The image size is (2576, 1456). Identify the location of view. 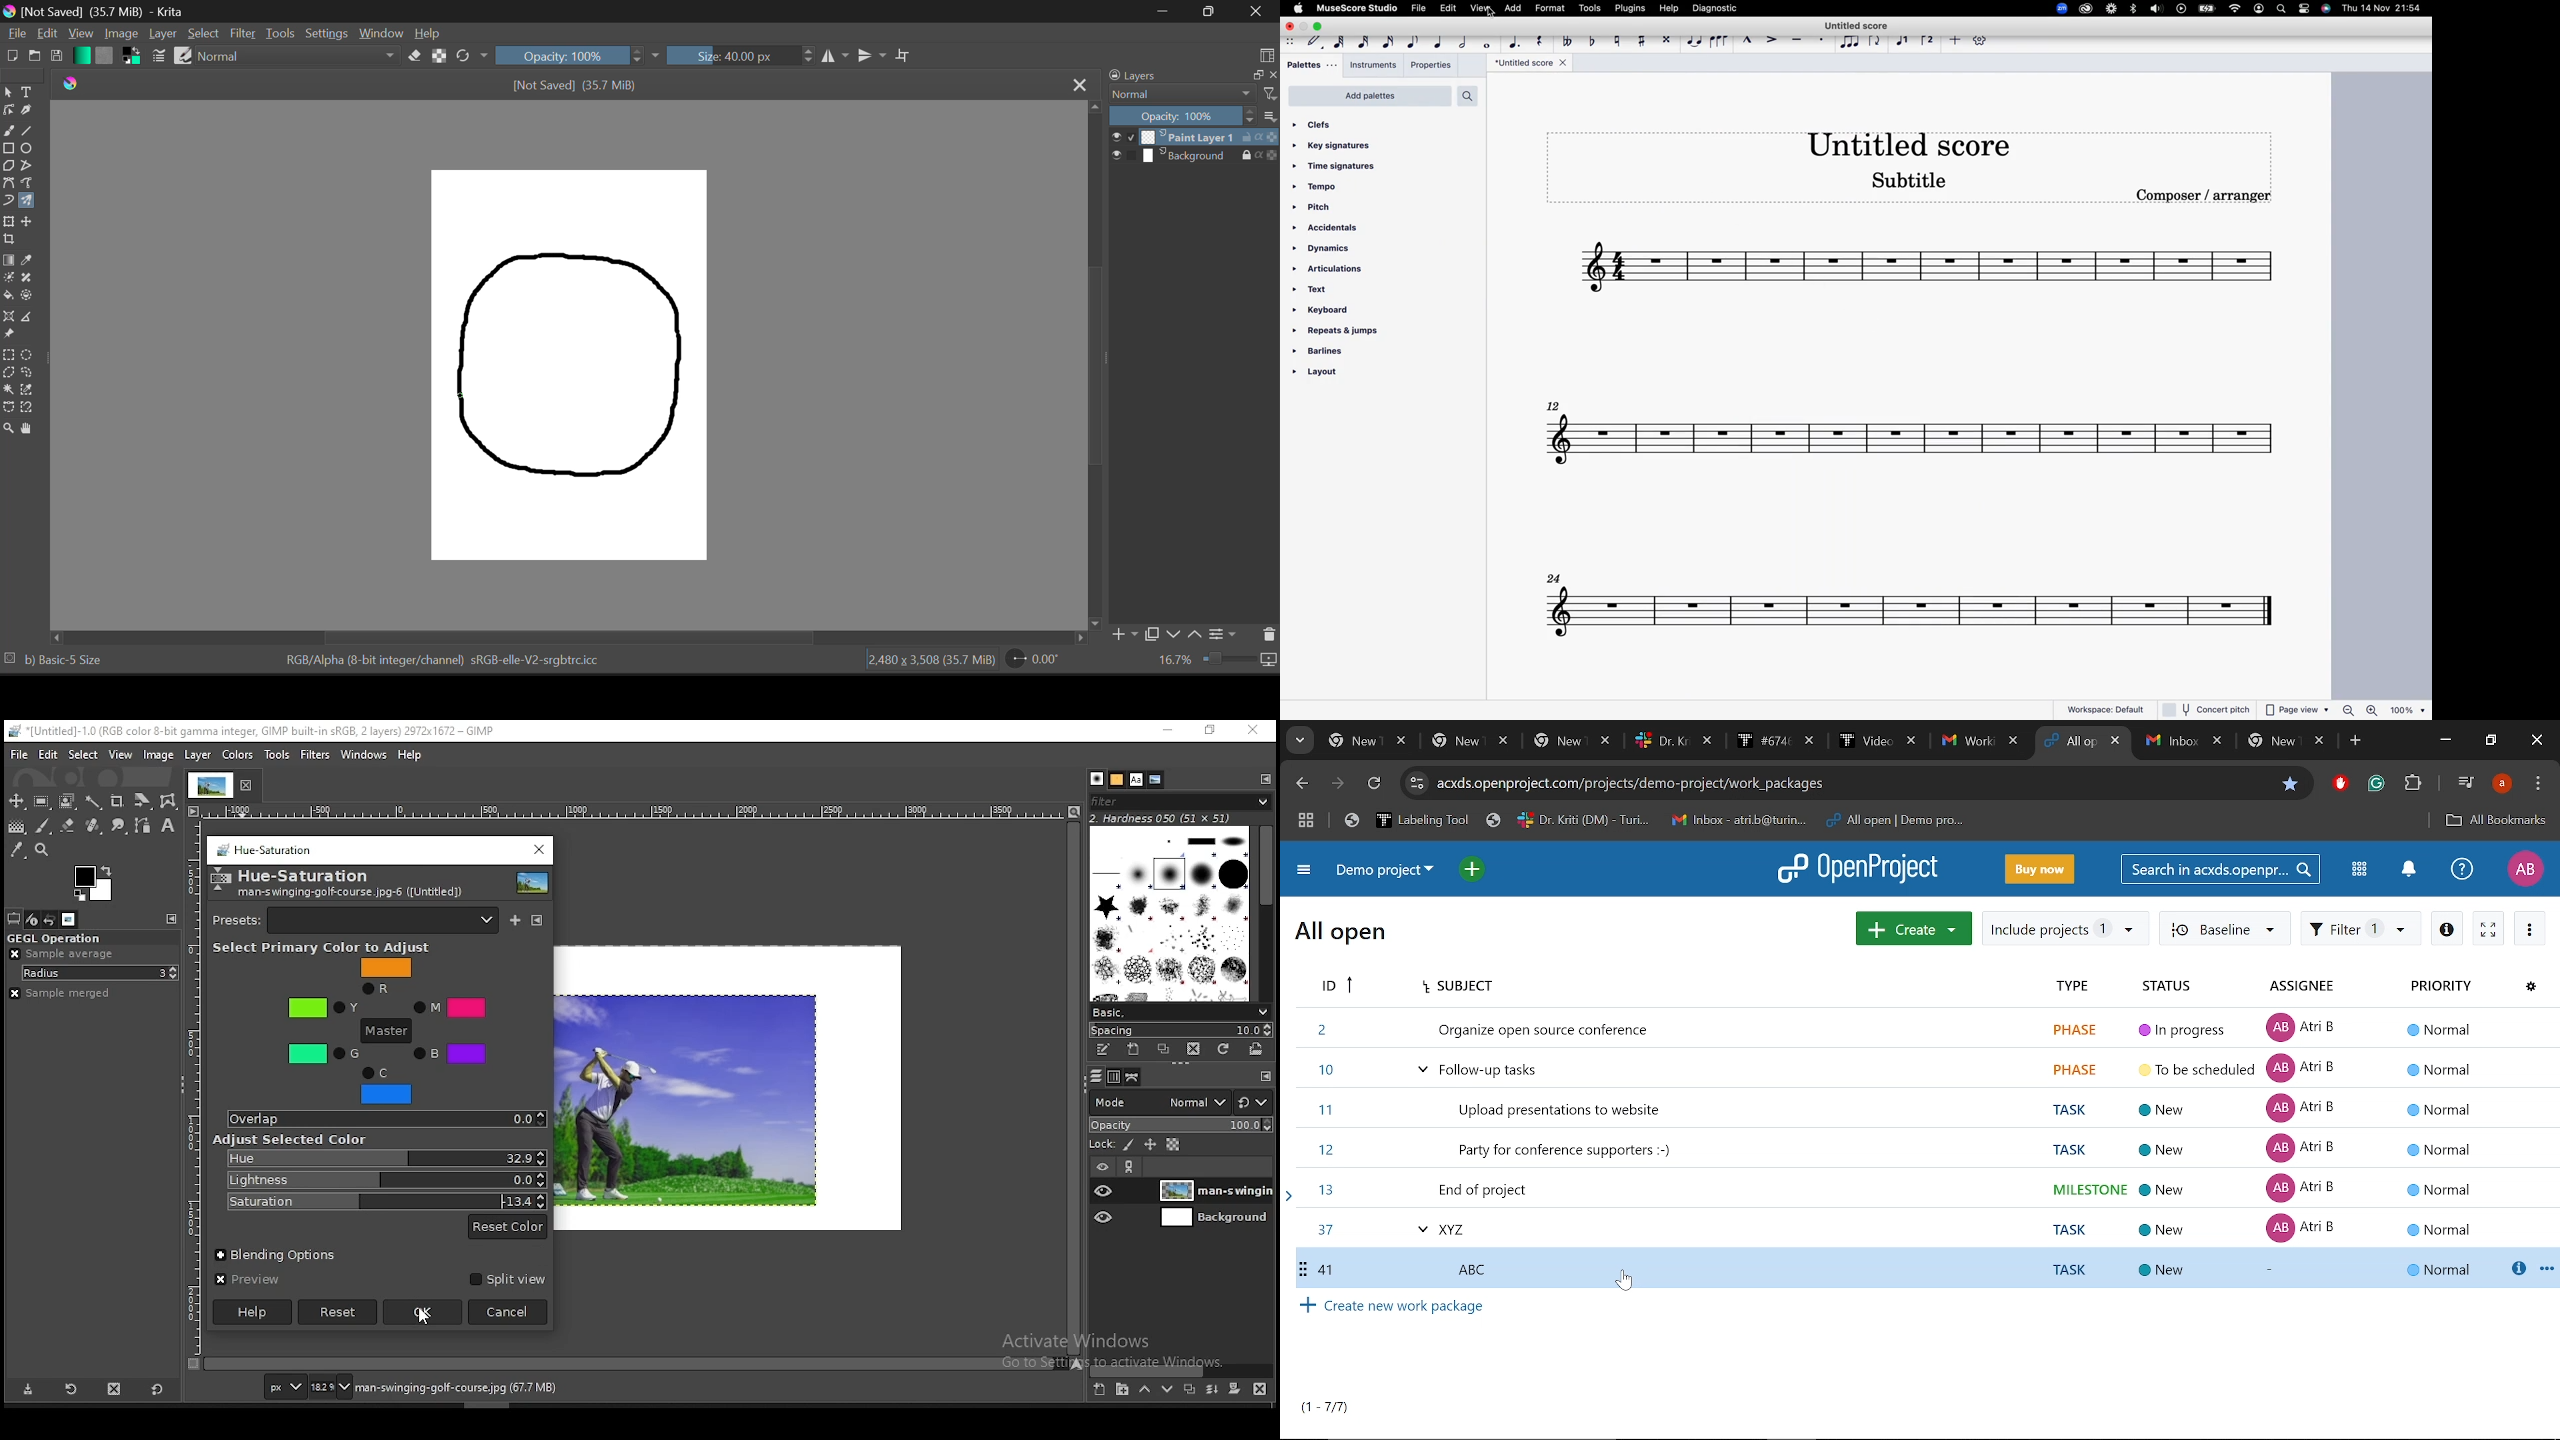
(120, 755).